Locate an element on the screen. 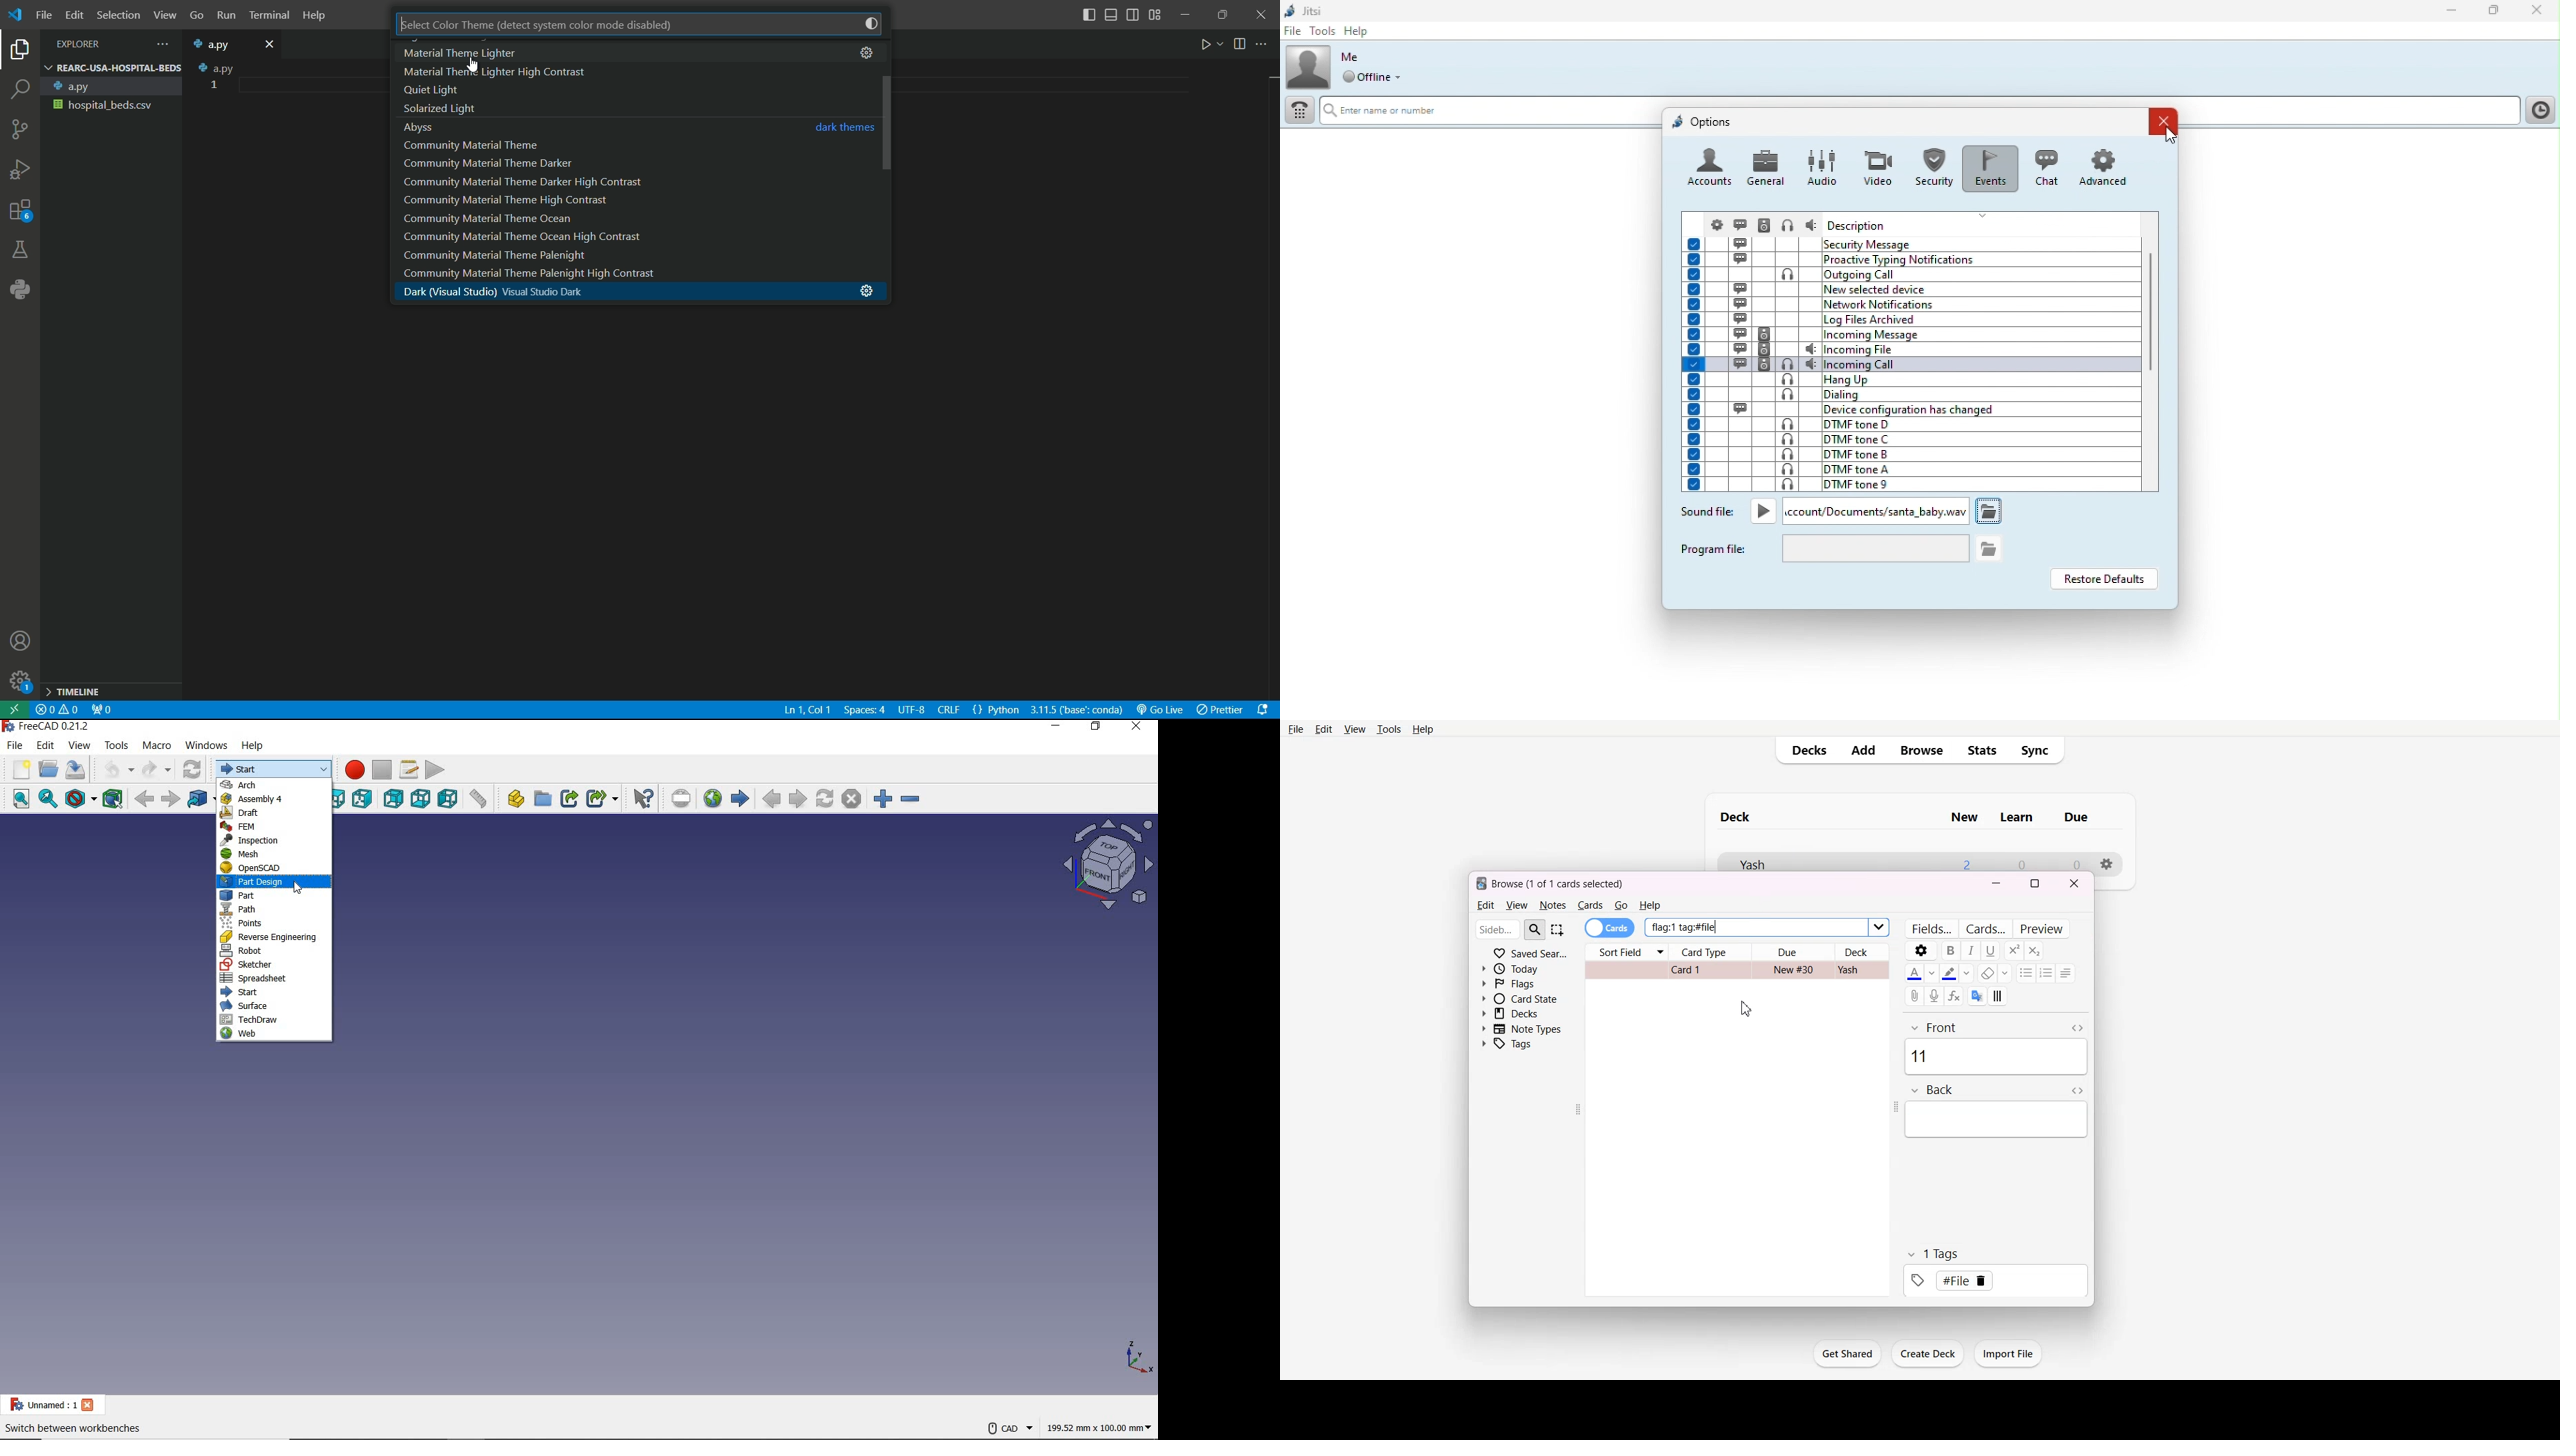 Image resolution: width=2576 pixels, height=1456 pixels. STOP MACRO RECORDING is located at coordinates (383, 769).